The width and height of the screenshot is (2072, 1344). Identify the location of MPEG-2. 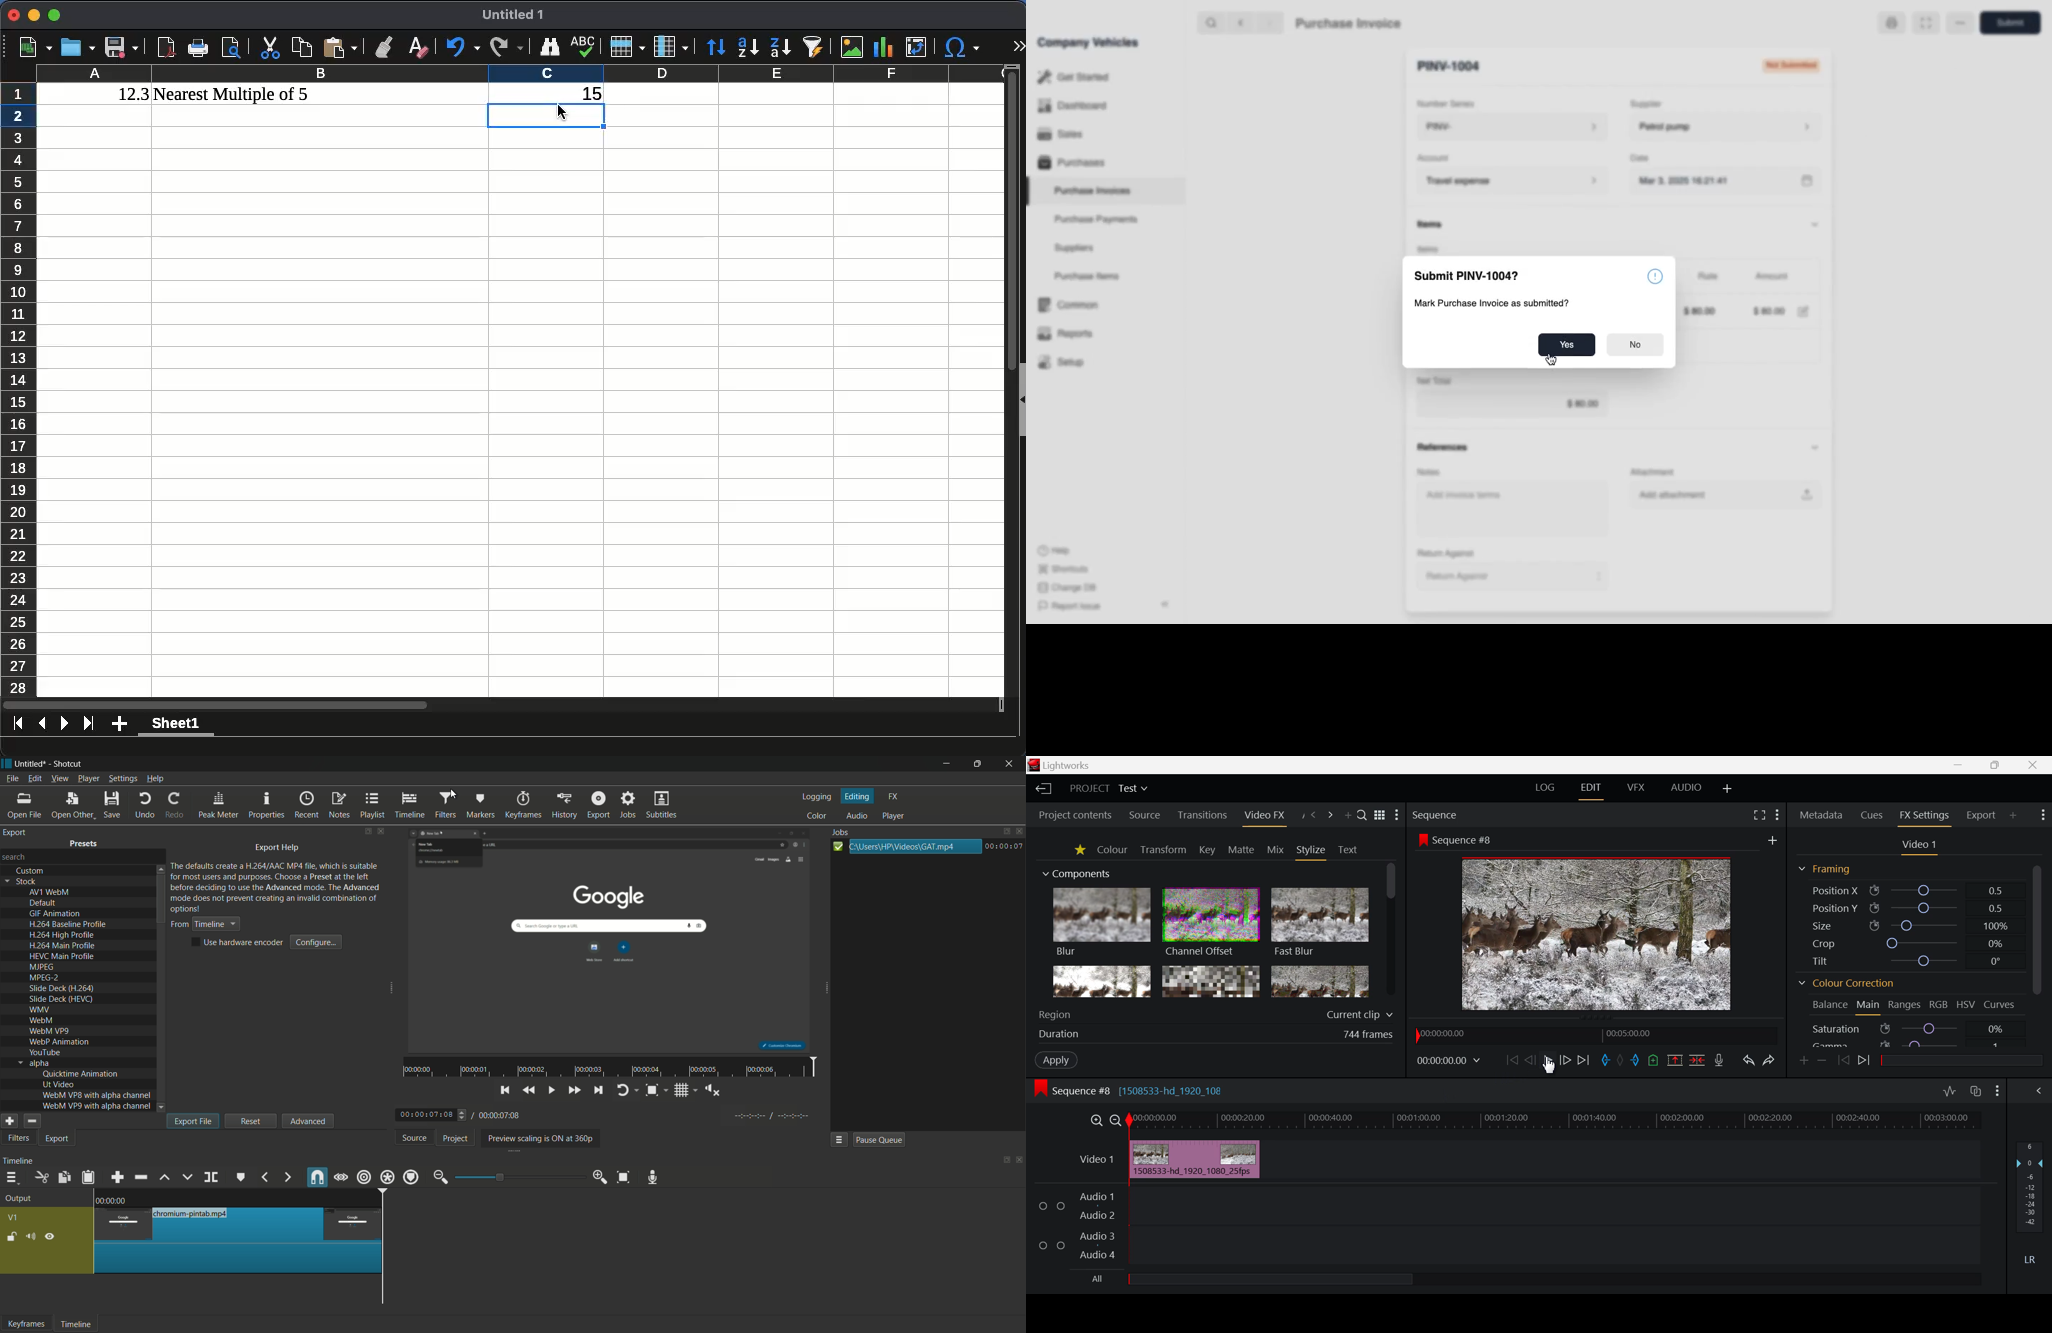
(47, 977).